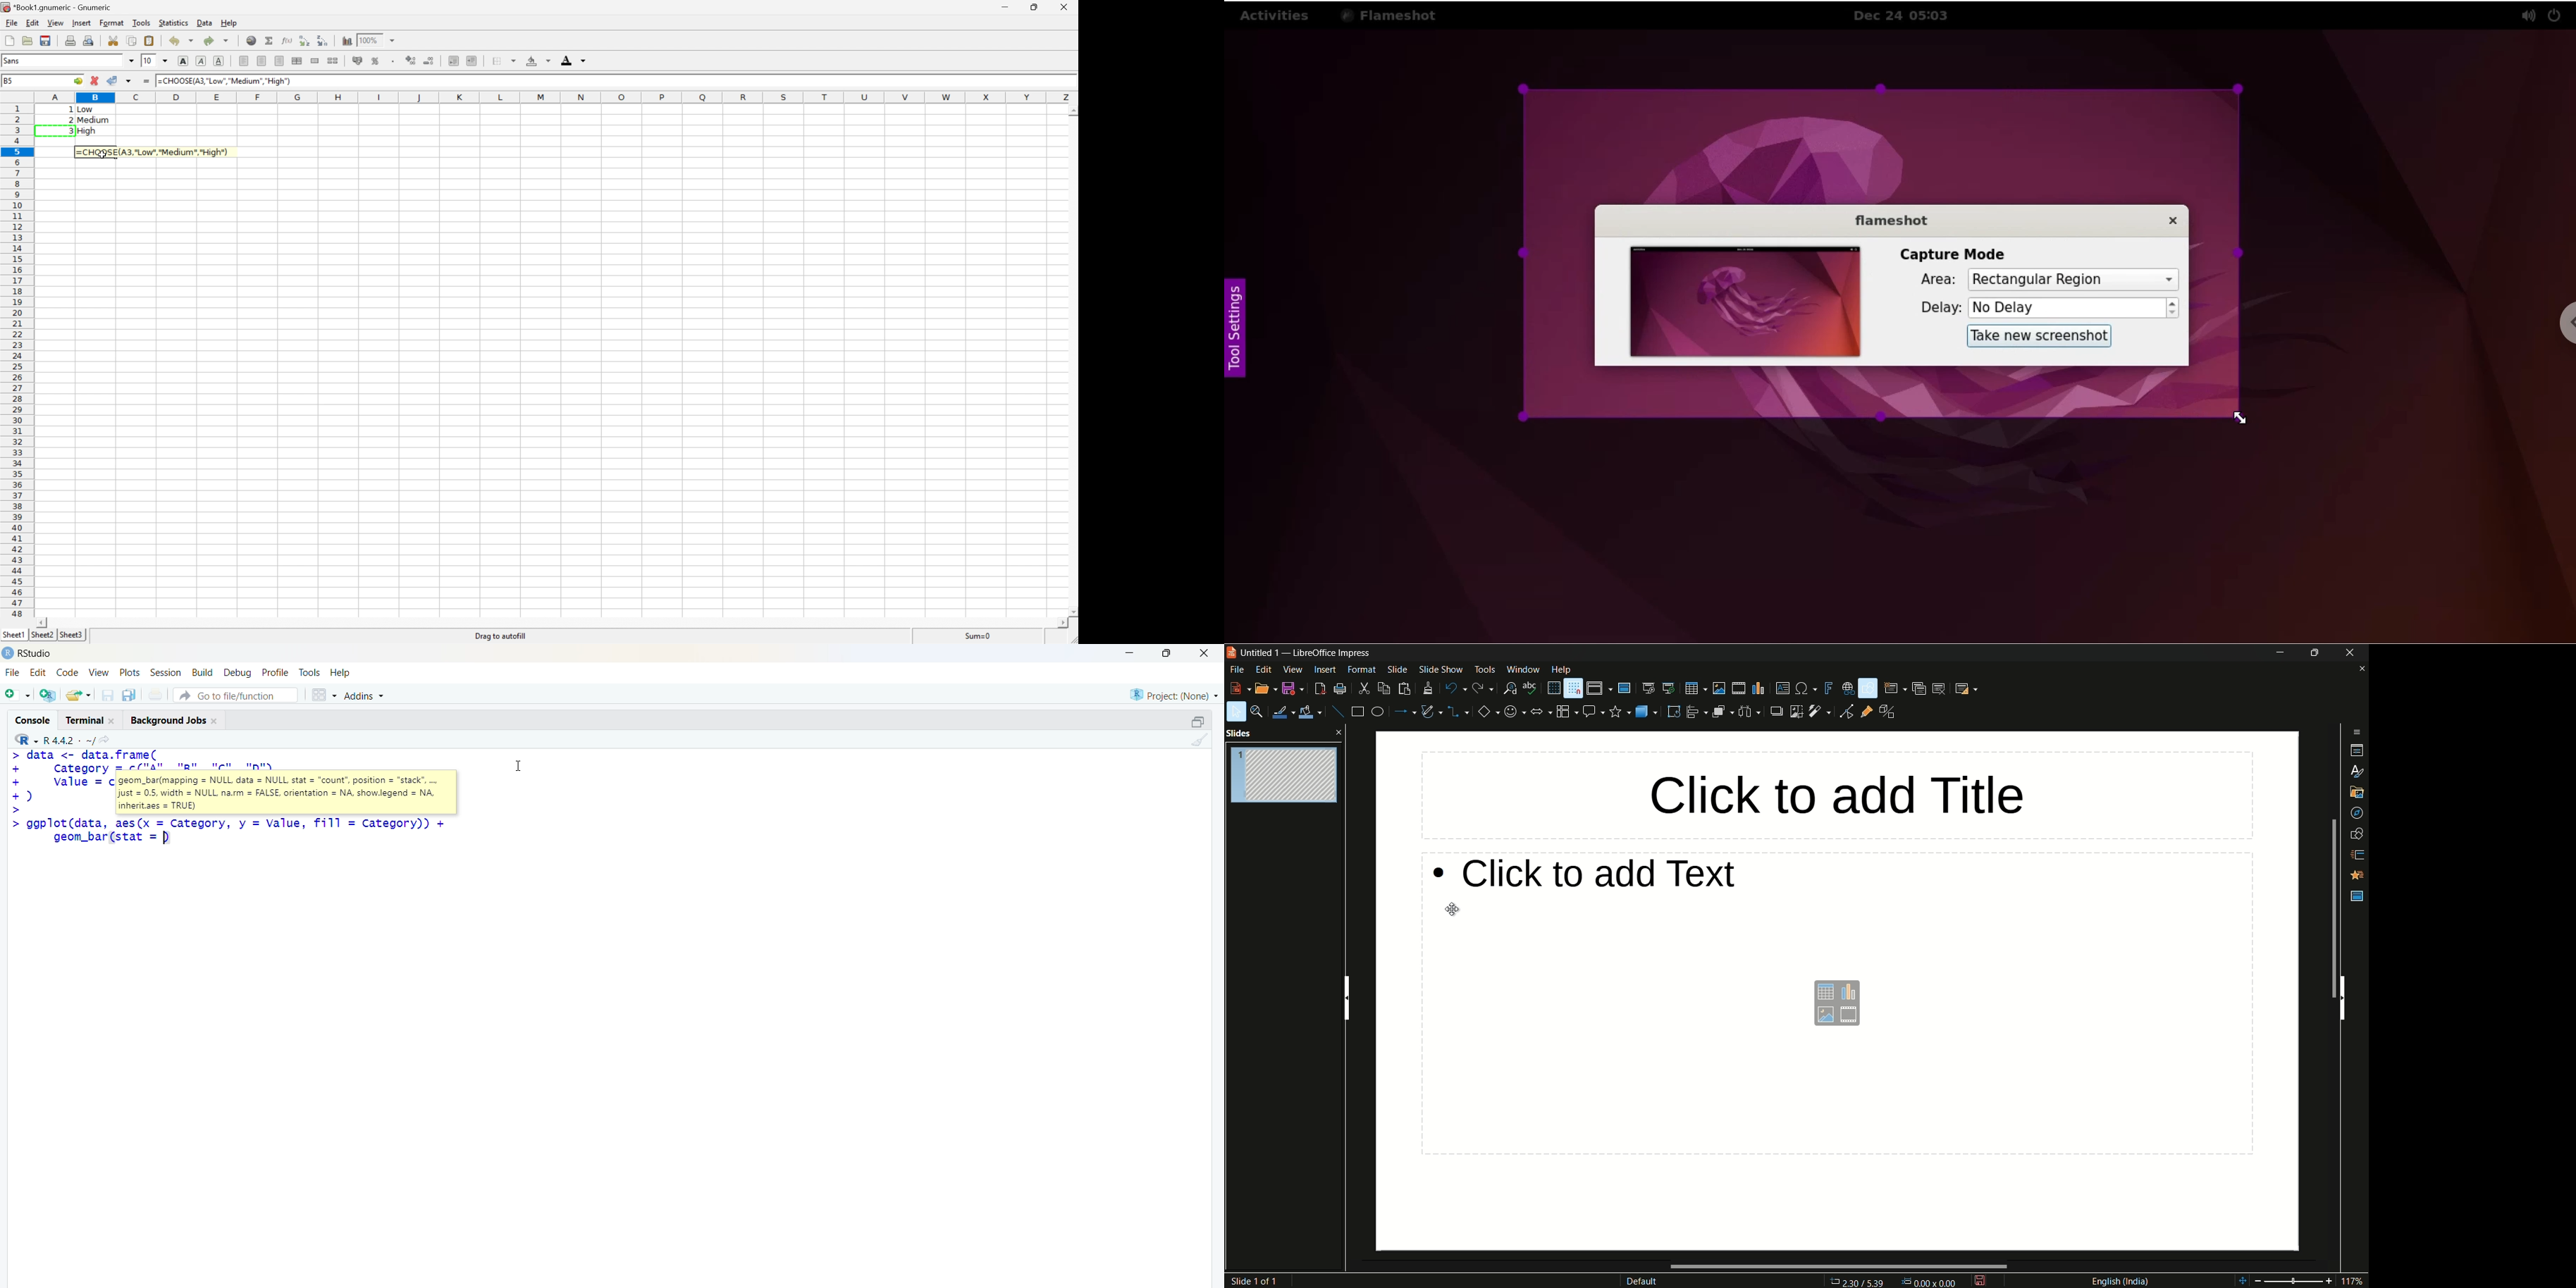 The height and width of the screenshot is (1288, 2576). What do you see at coordinates (8, 653) in the screenshot?
I see `logo` at bounding box center [8, 653].